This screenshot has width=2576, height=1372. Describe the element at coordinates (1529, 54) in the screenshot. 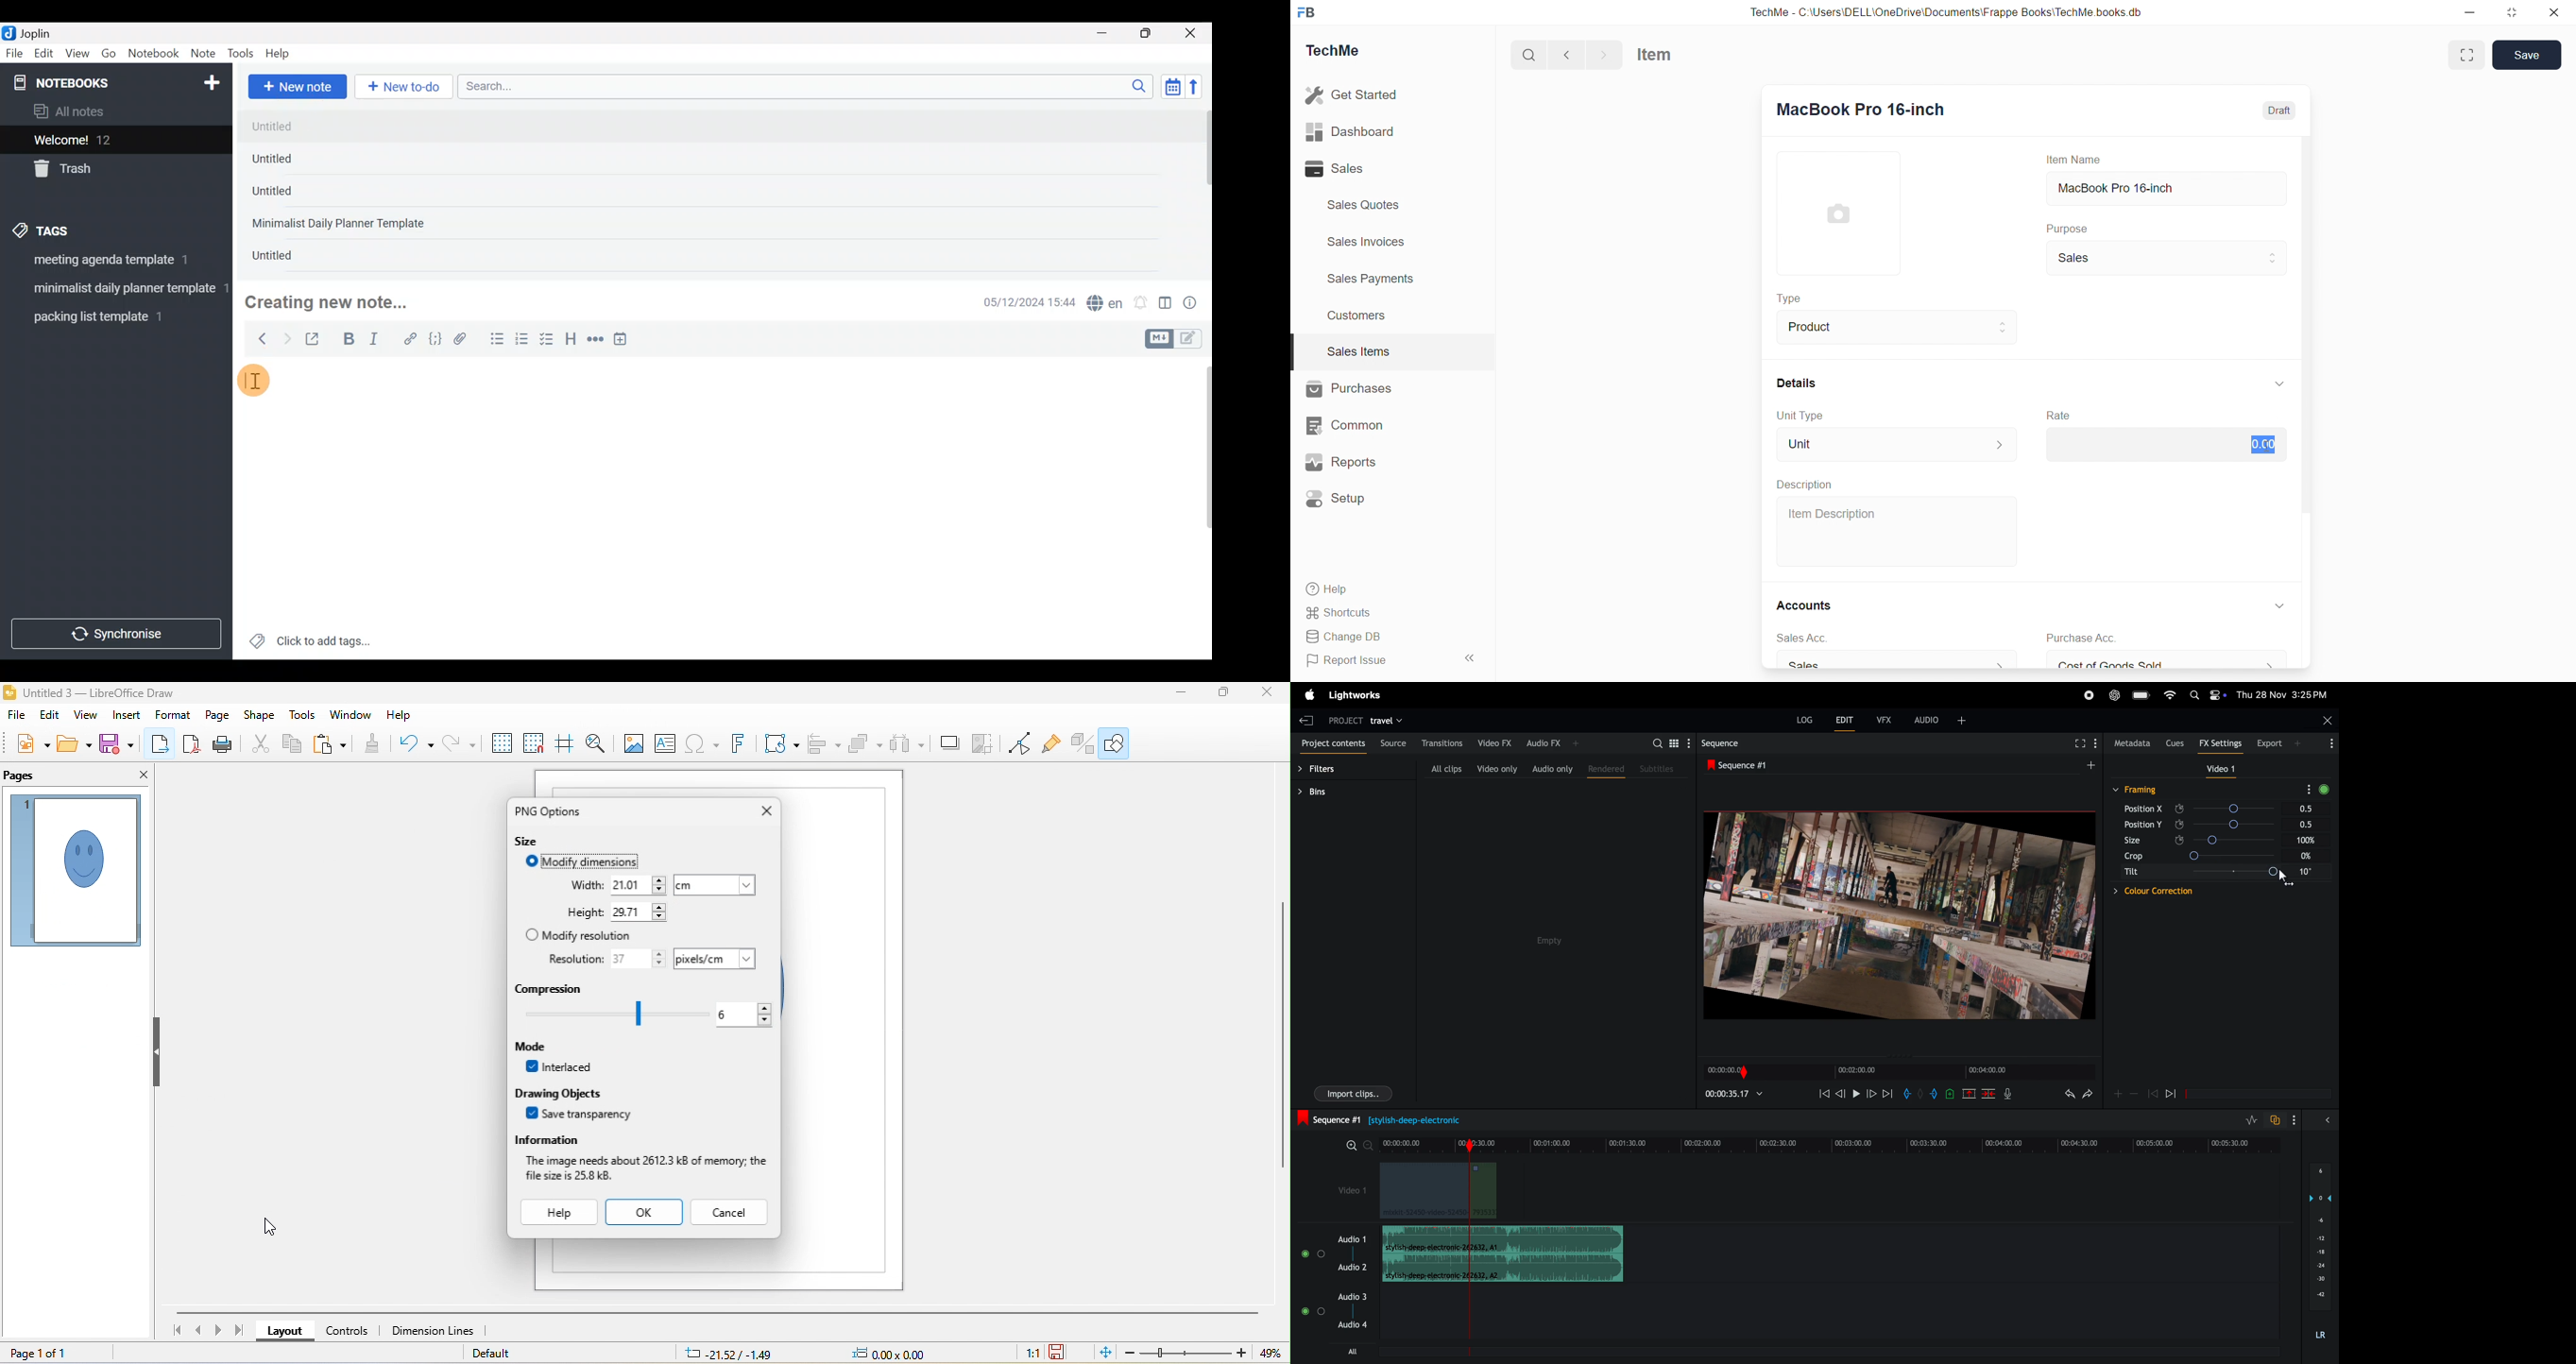

I see `search` at that location.